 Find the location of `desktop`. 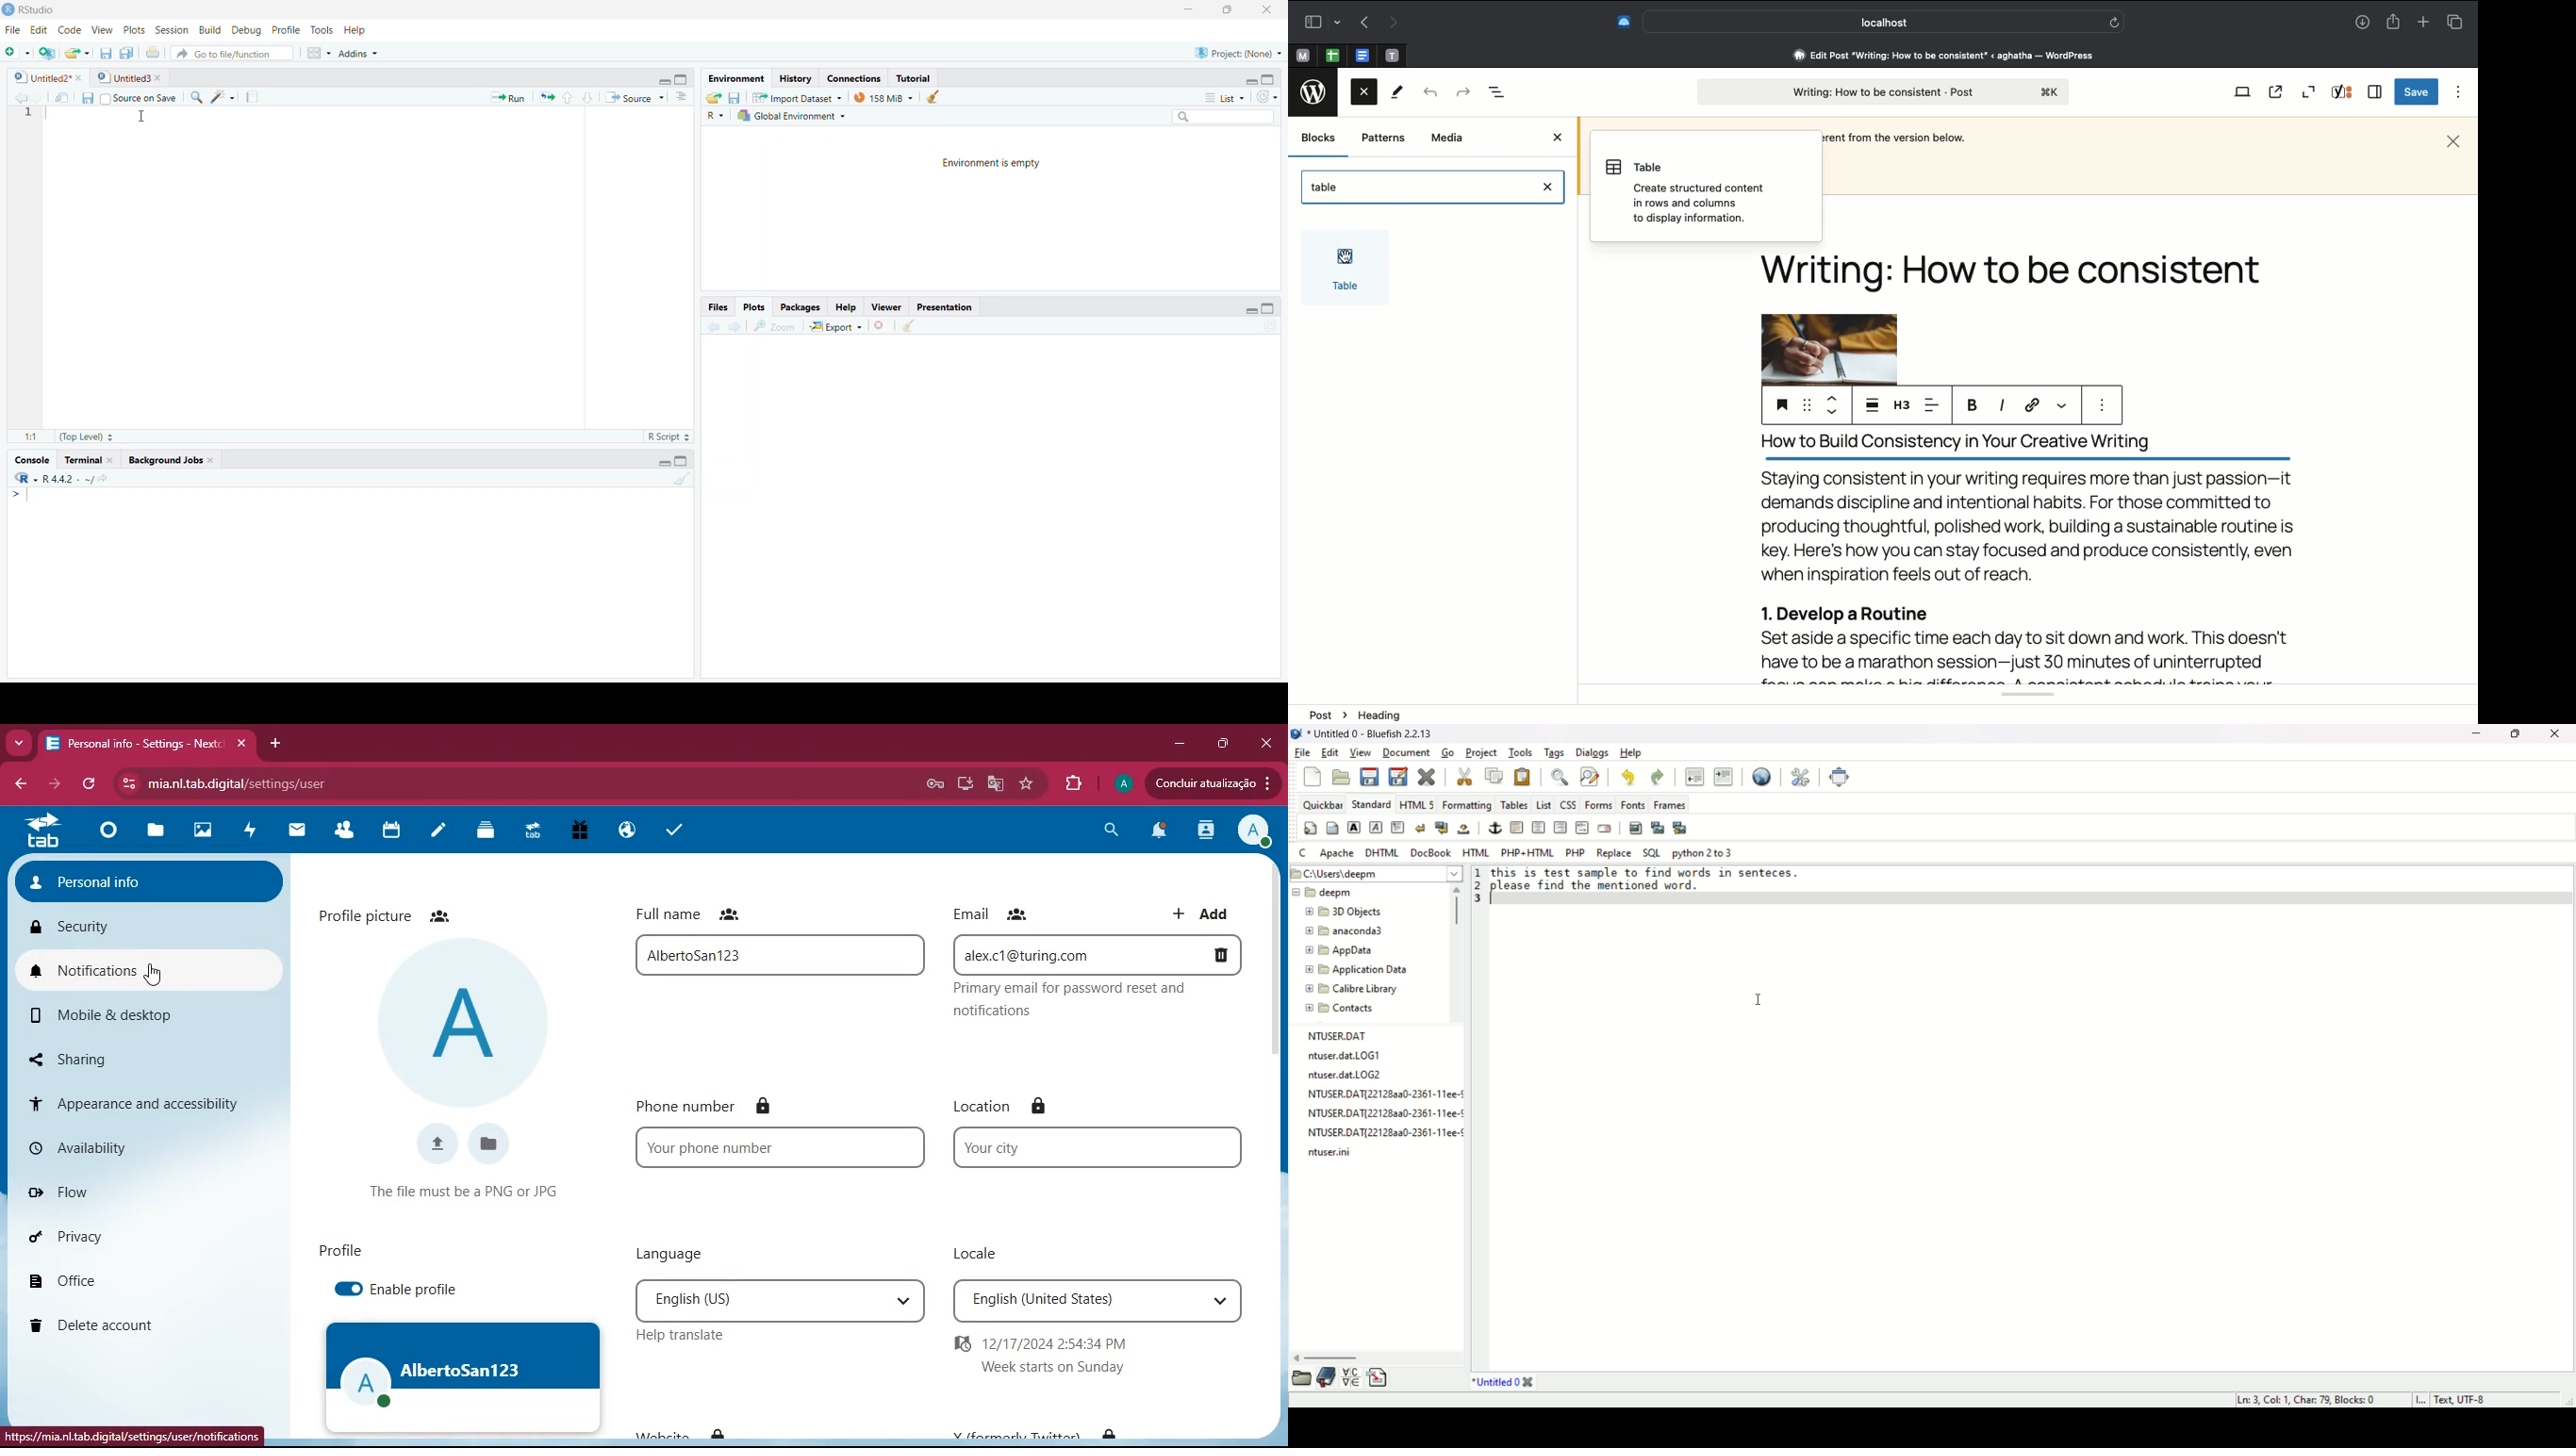

desktop is located at coordinates (963, 784).